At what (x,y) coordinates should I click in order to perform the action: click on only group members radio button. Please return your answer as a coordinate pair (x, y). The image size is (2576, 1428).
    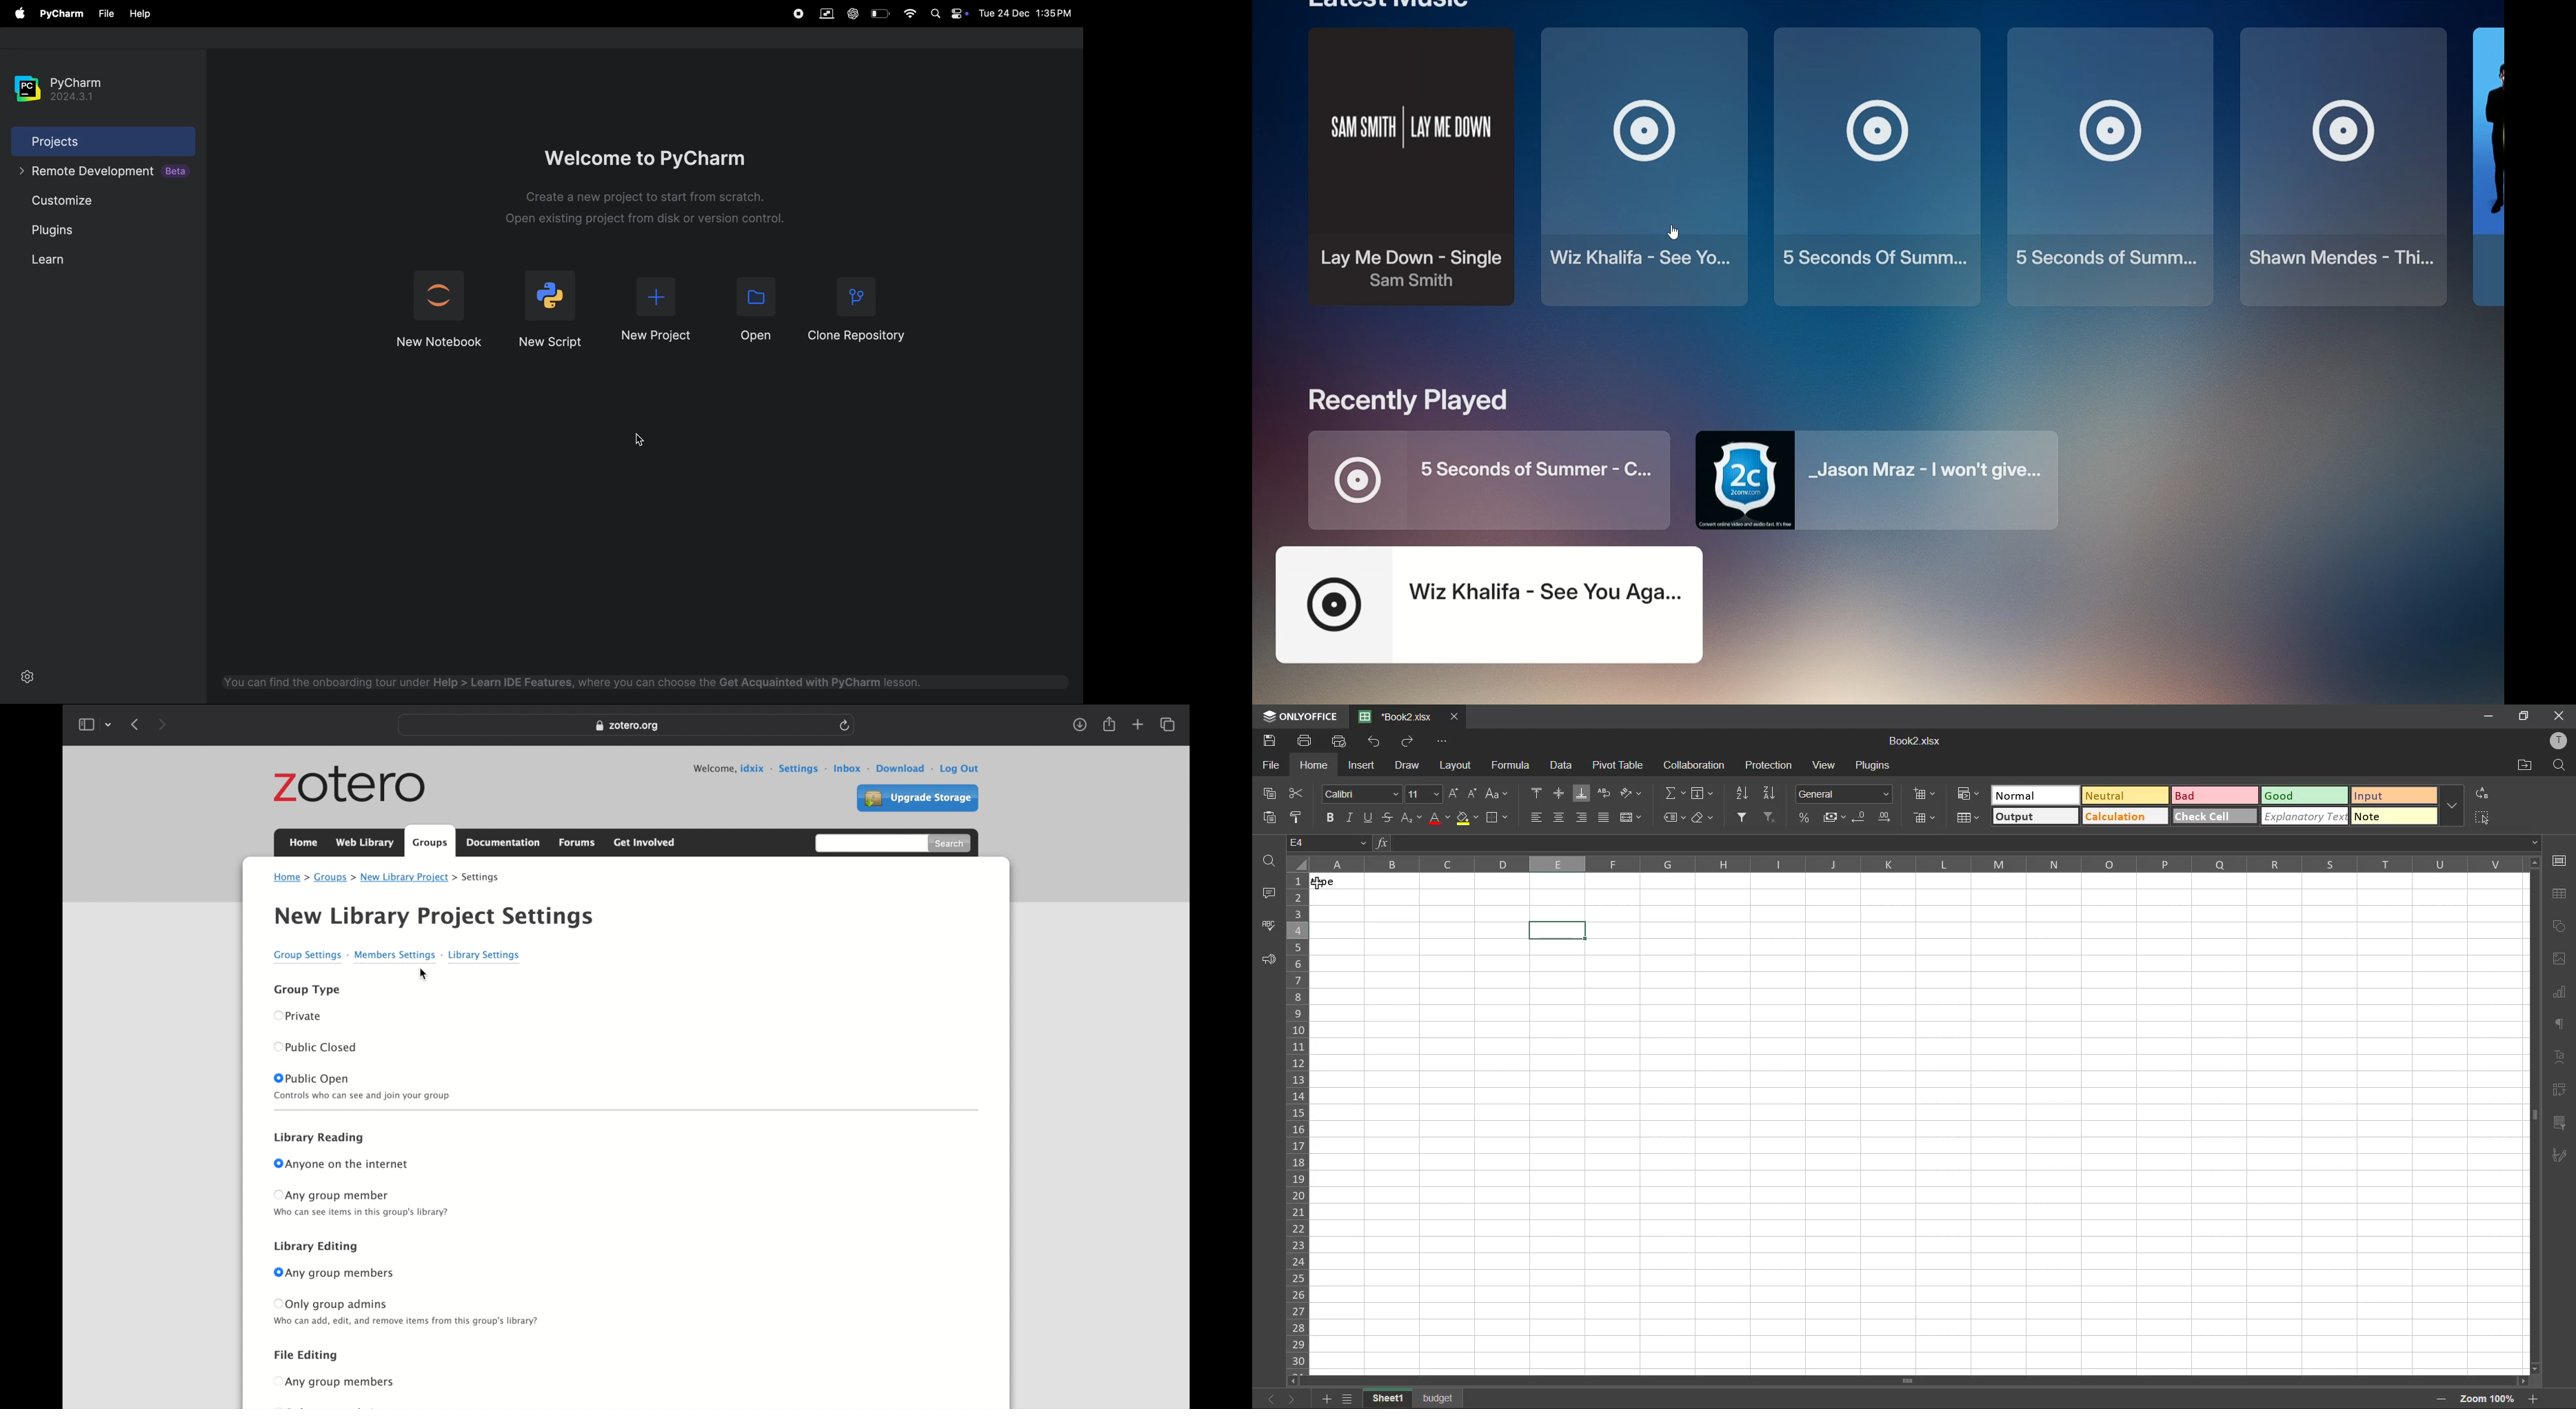
    Looking at the image, I should click on (337, 1304).